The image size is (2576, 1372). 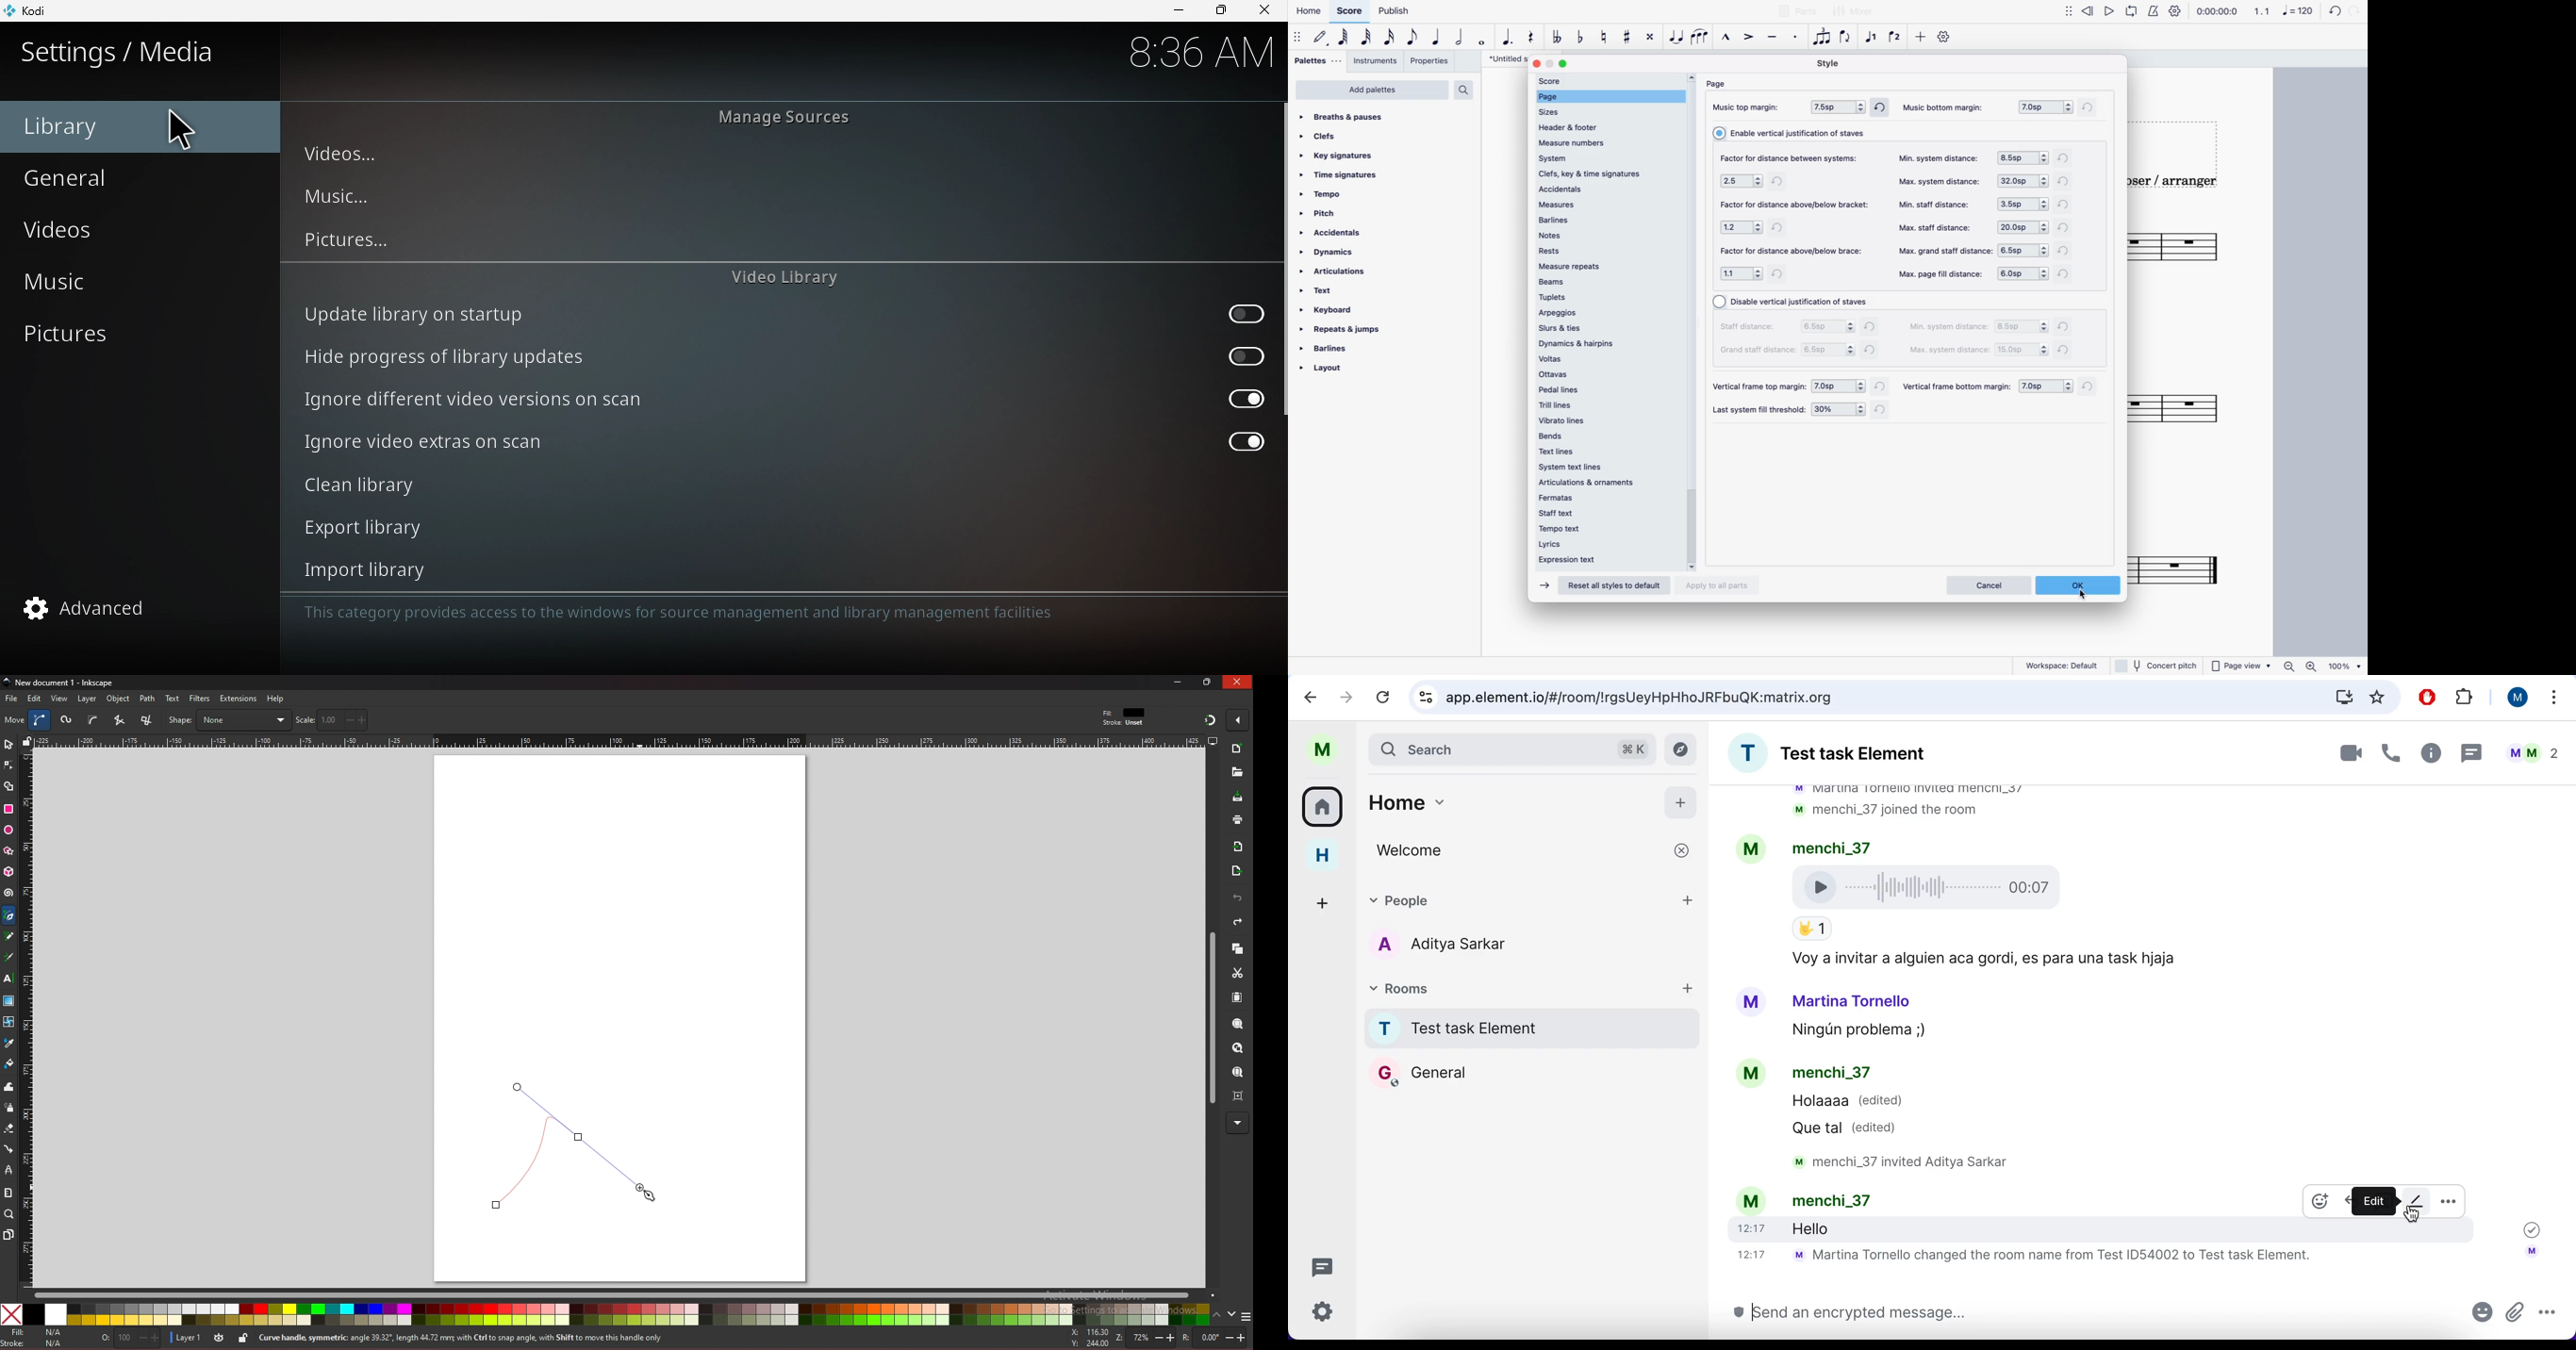 I want to click on time, so click(x=1750, y=1254).